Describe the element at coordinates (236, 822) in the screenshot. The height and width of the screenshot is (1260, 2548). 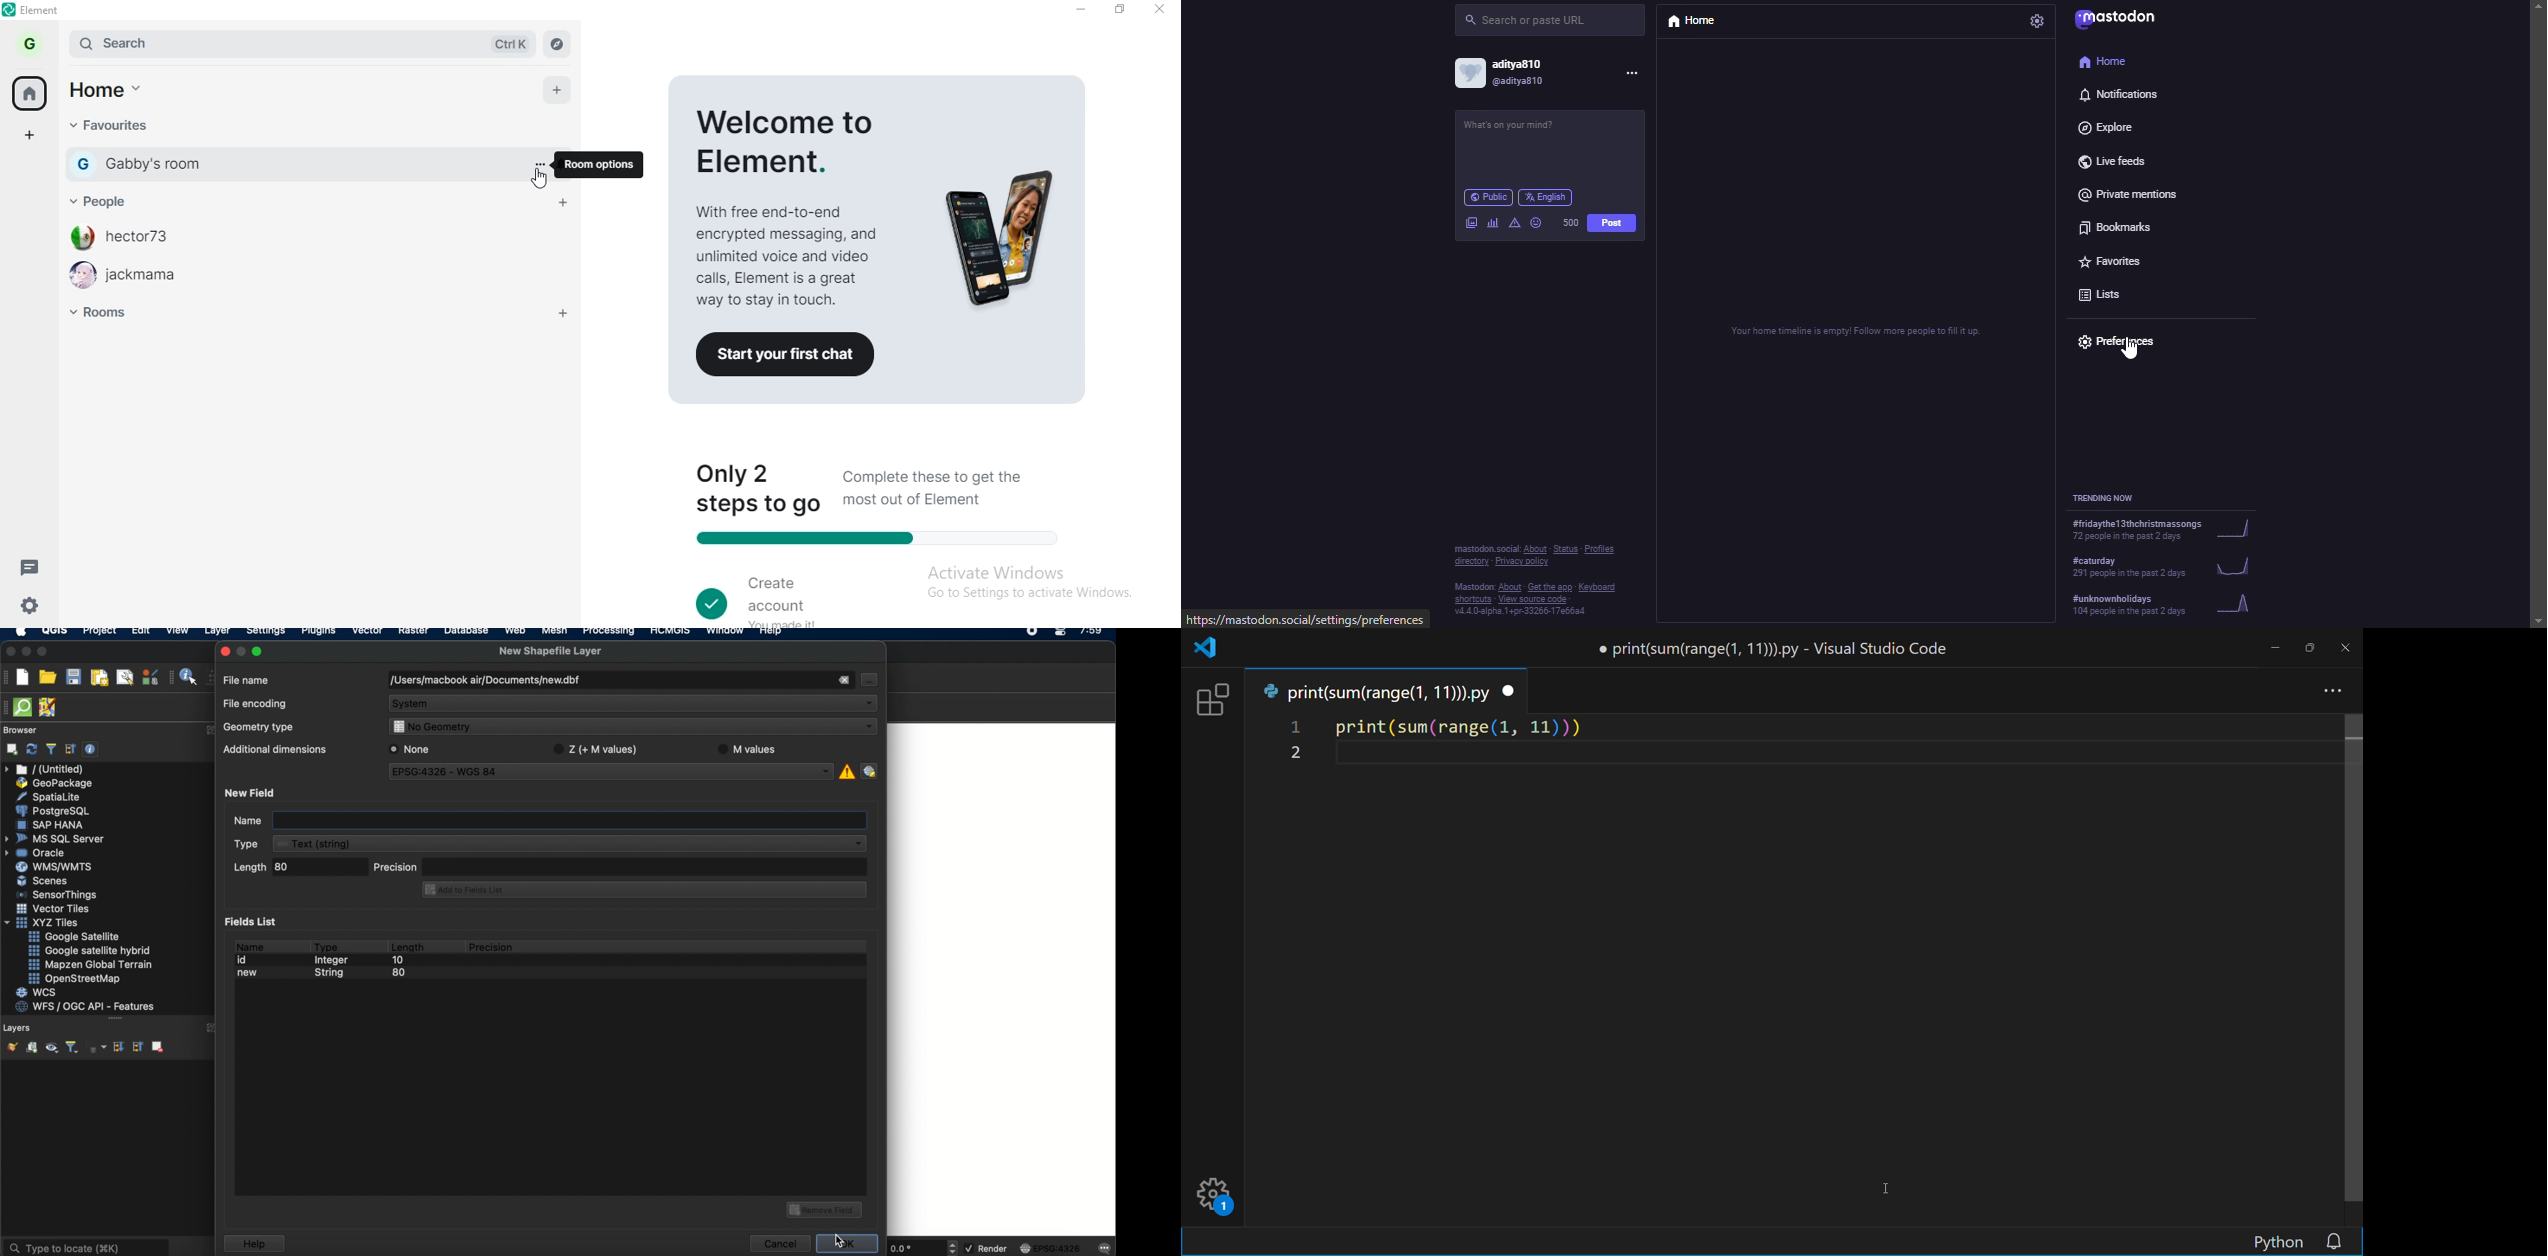
I see `Name` at that location.